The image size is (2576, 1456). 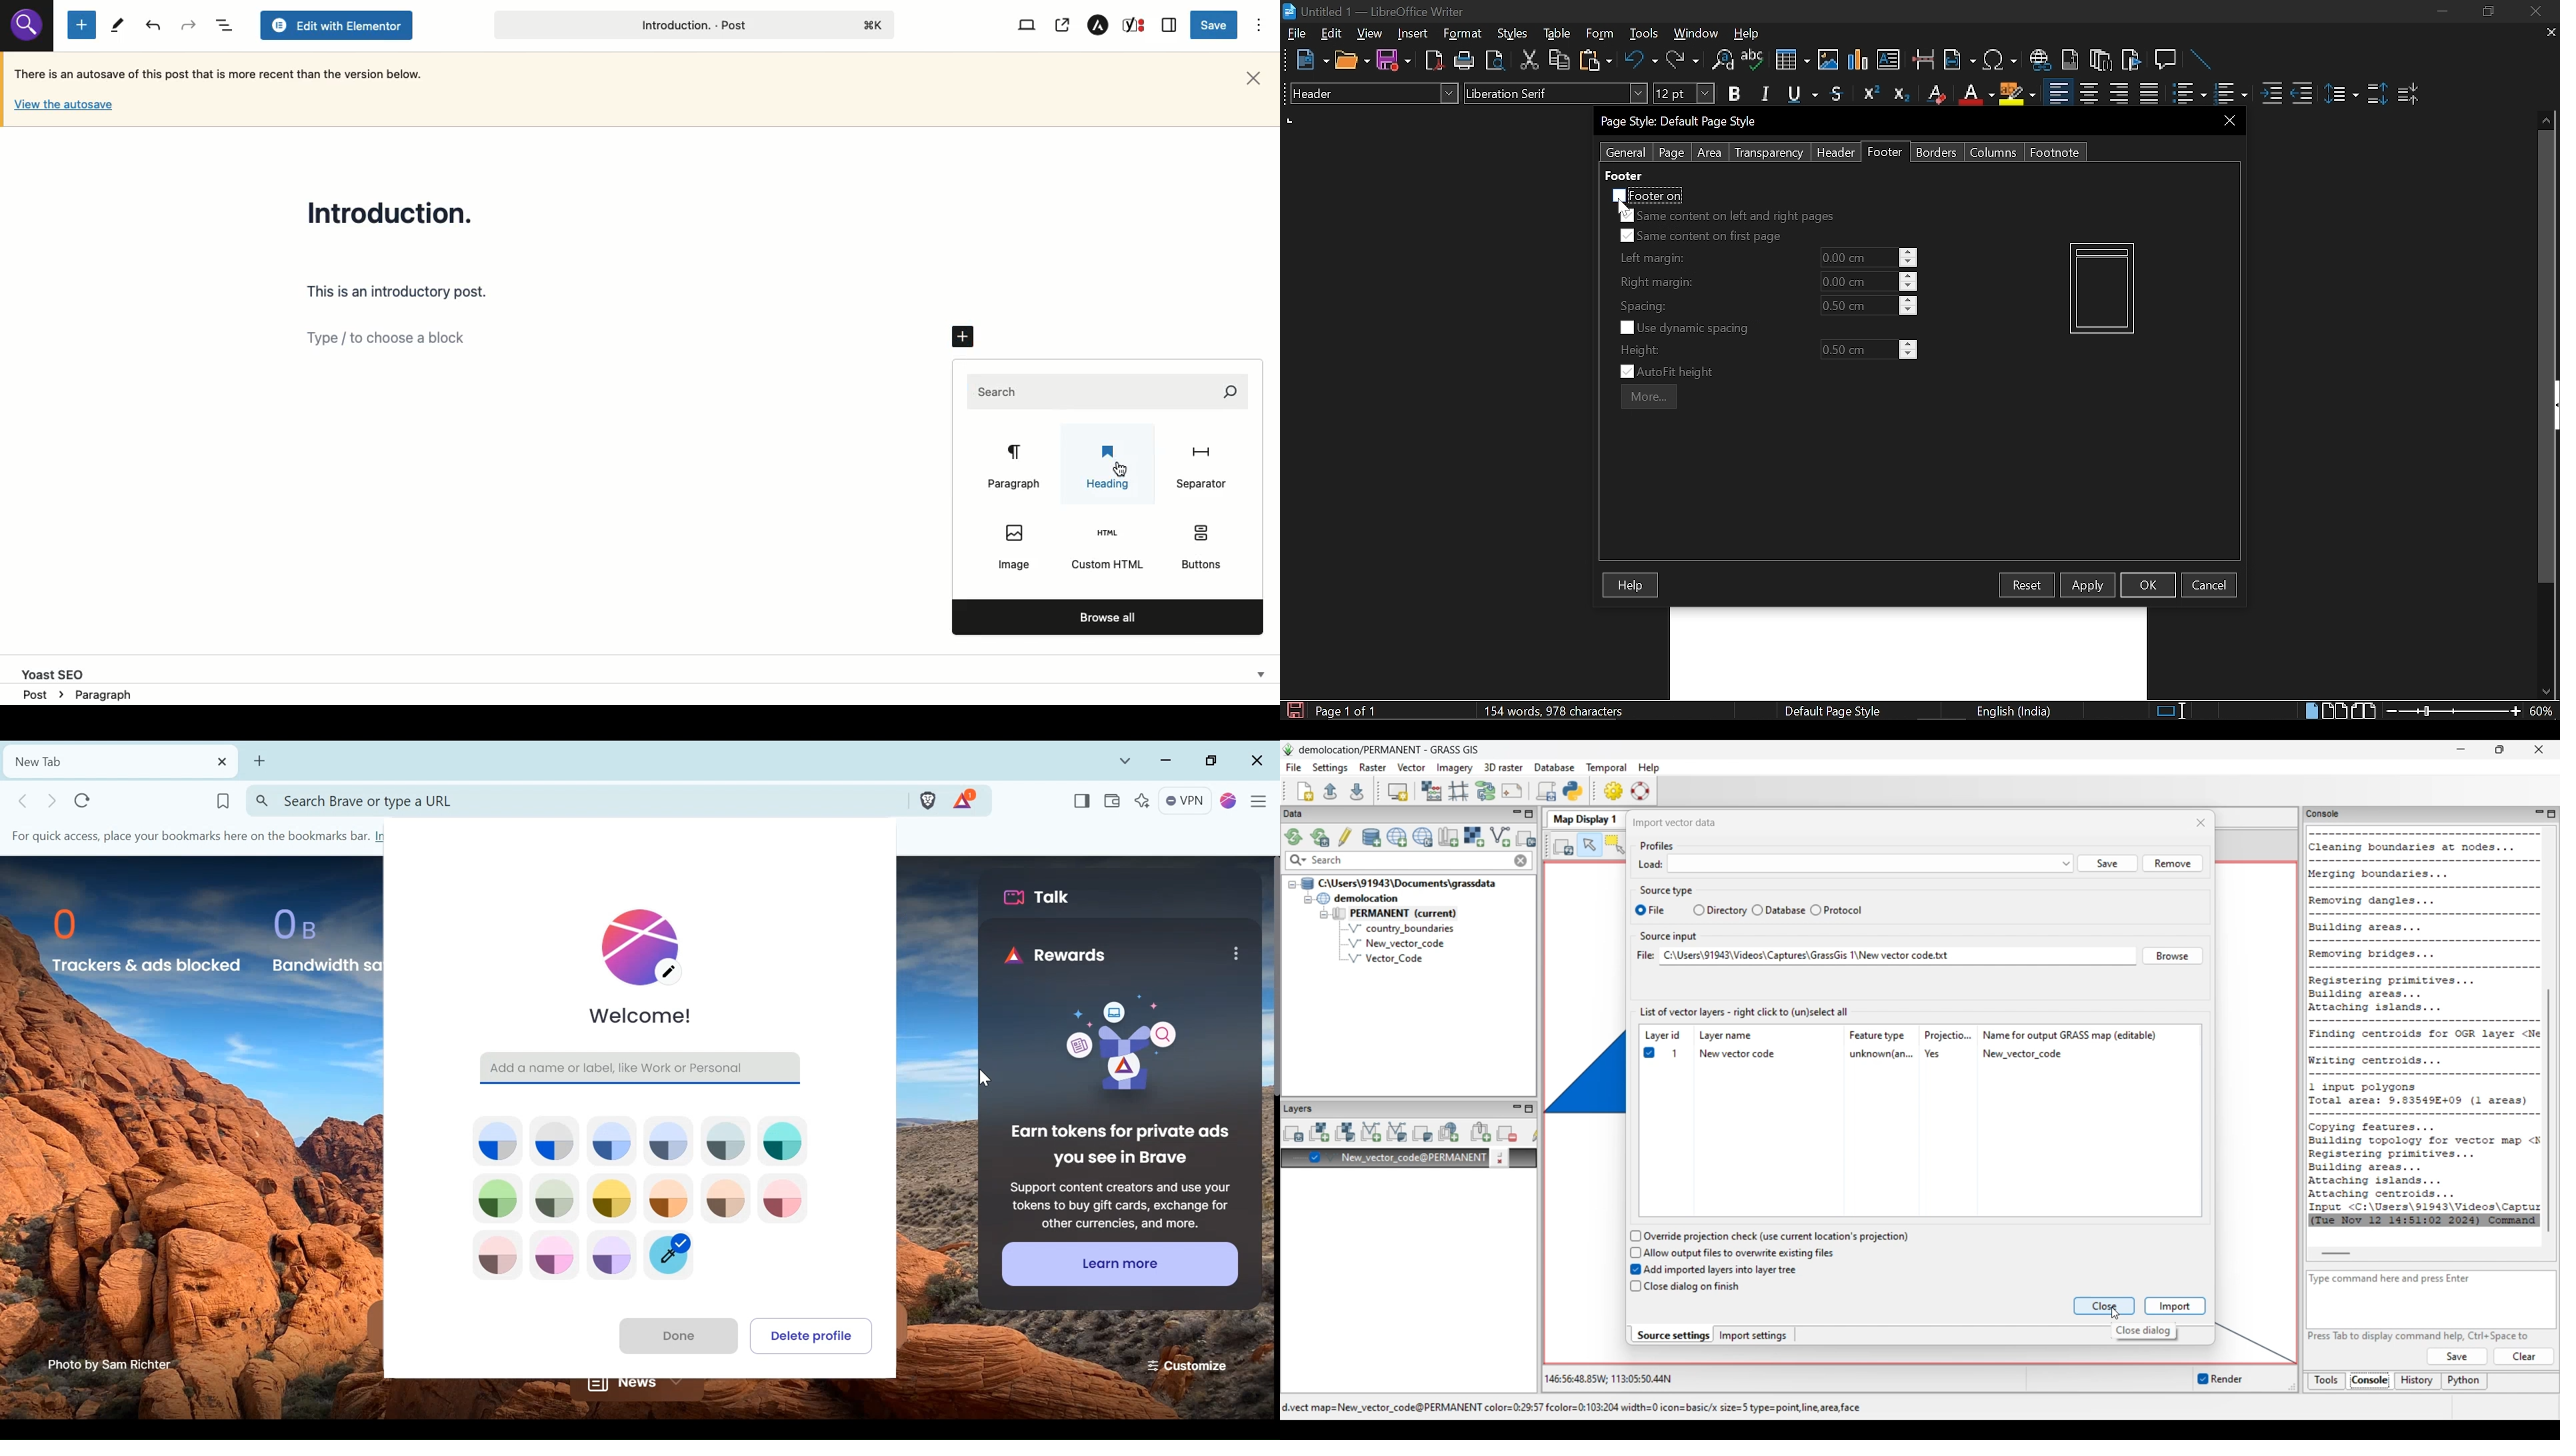 I want to click on insert diagram, so click(x=1858, y=60).